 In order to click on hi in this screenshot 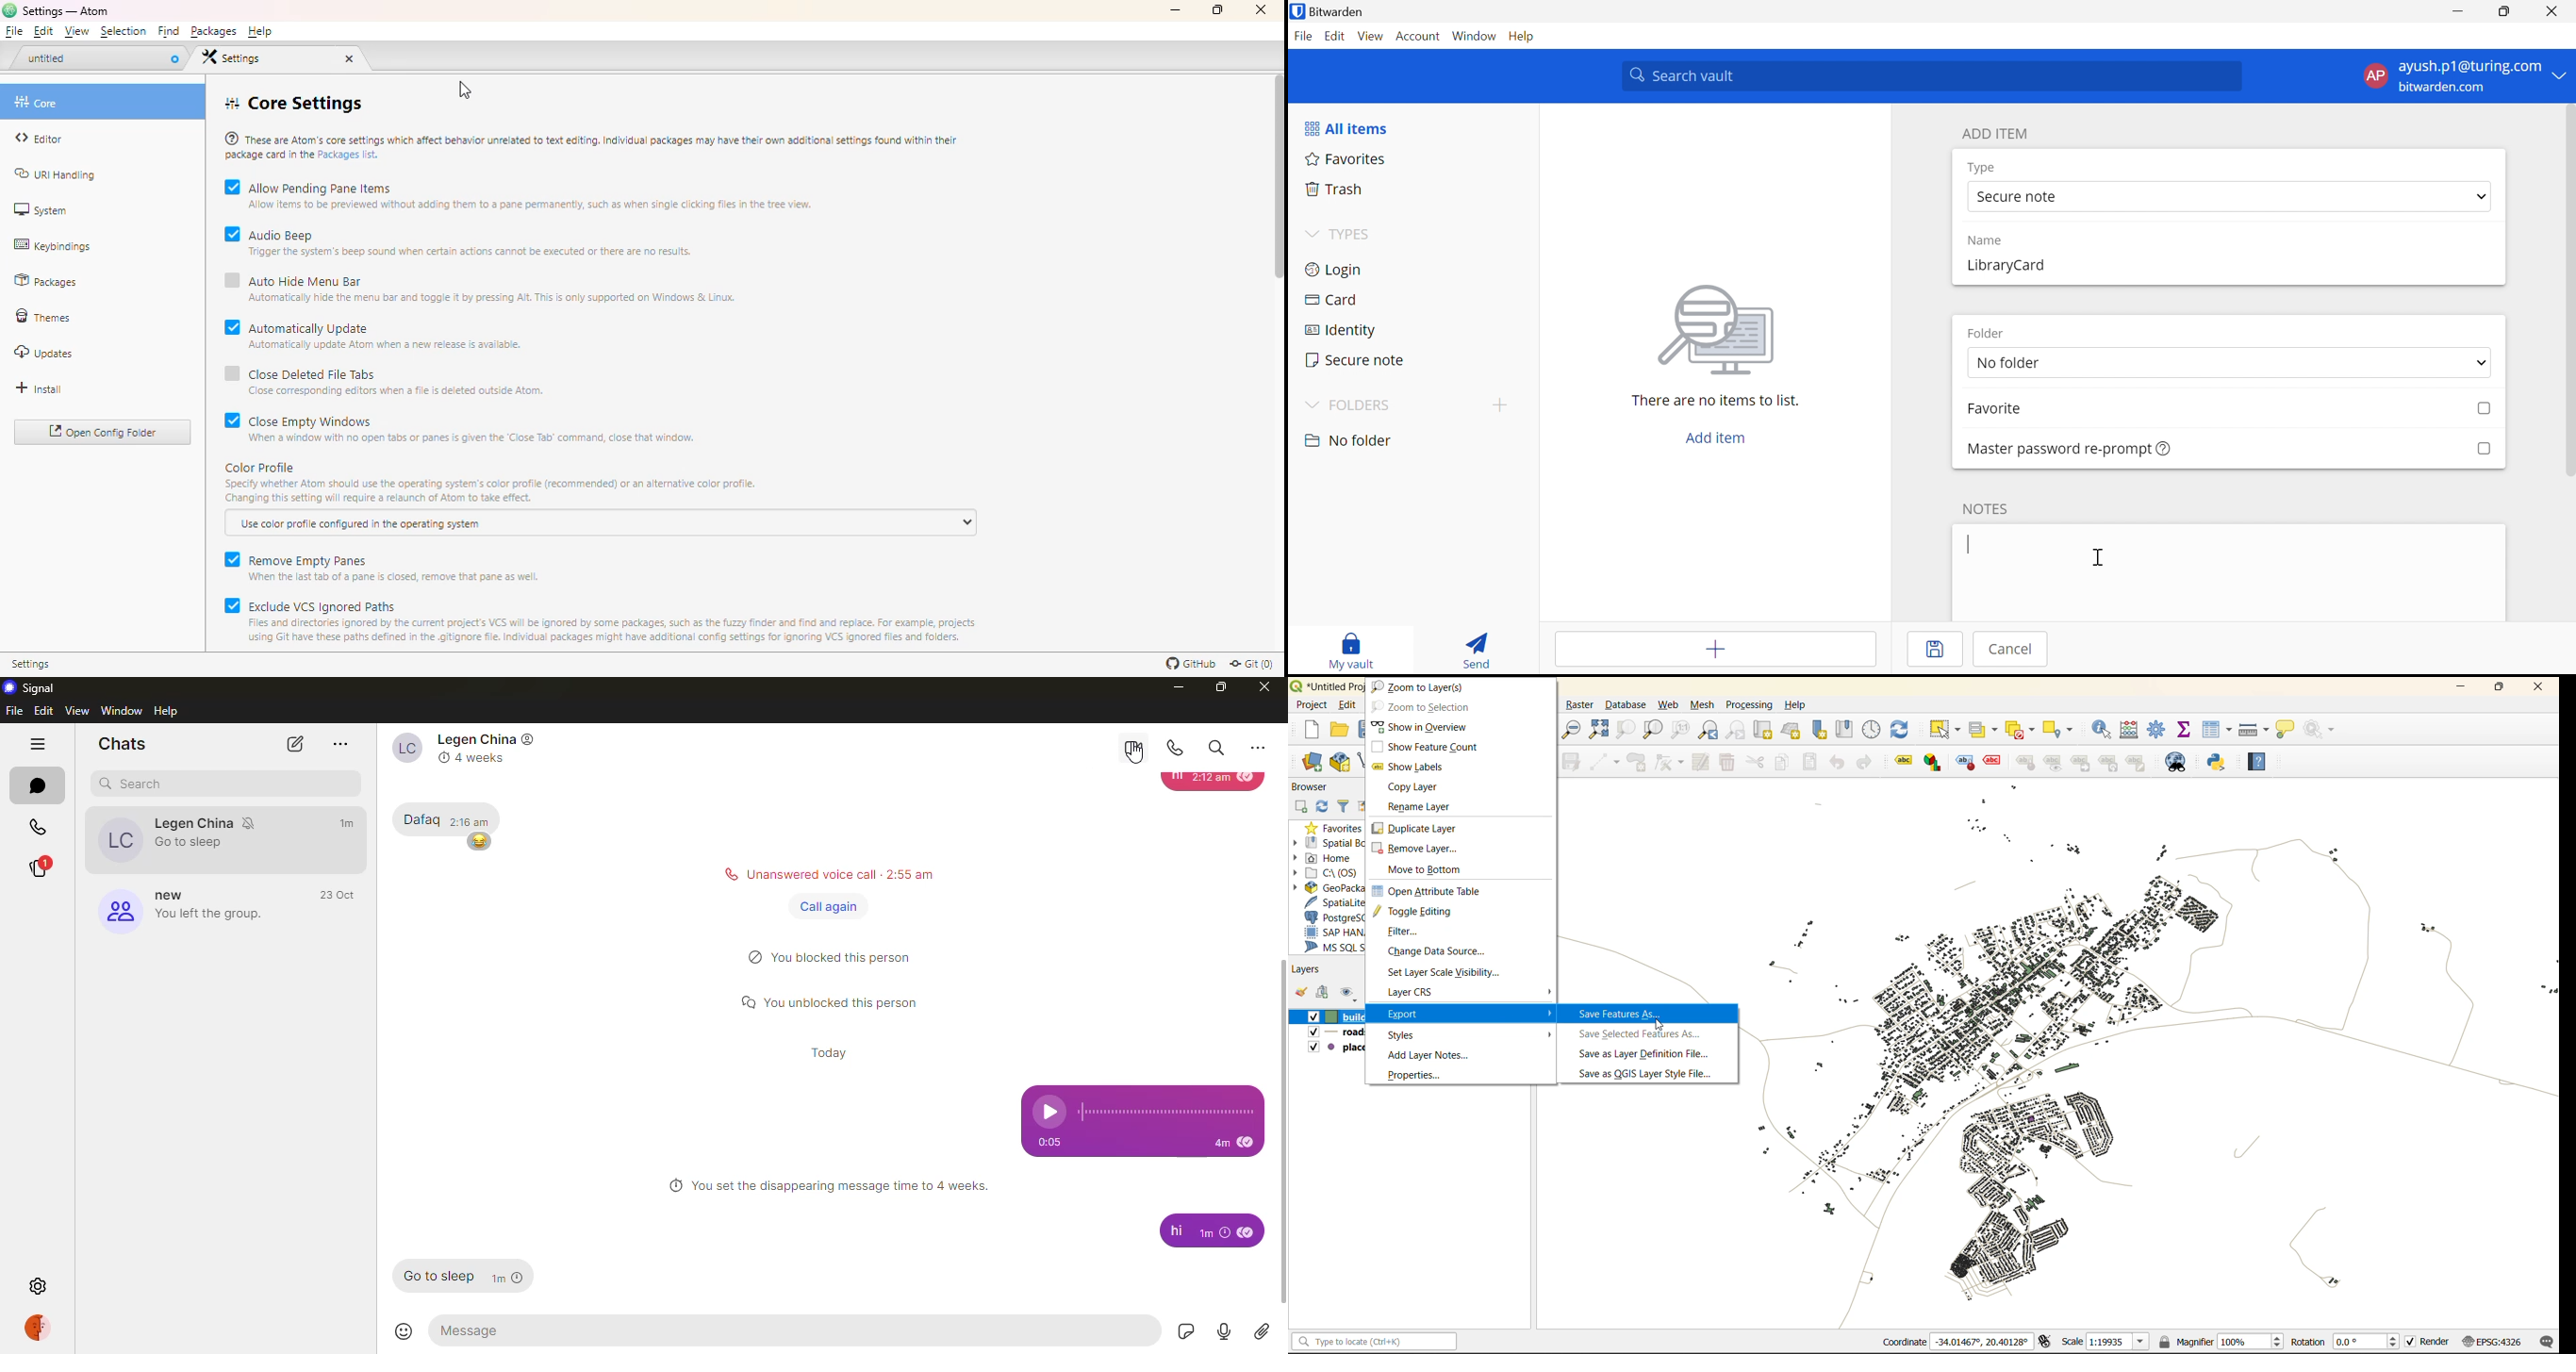, I will do `click(1172, 1230)`.